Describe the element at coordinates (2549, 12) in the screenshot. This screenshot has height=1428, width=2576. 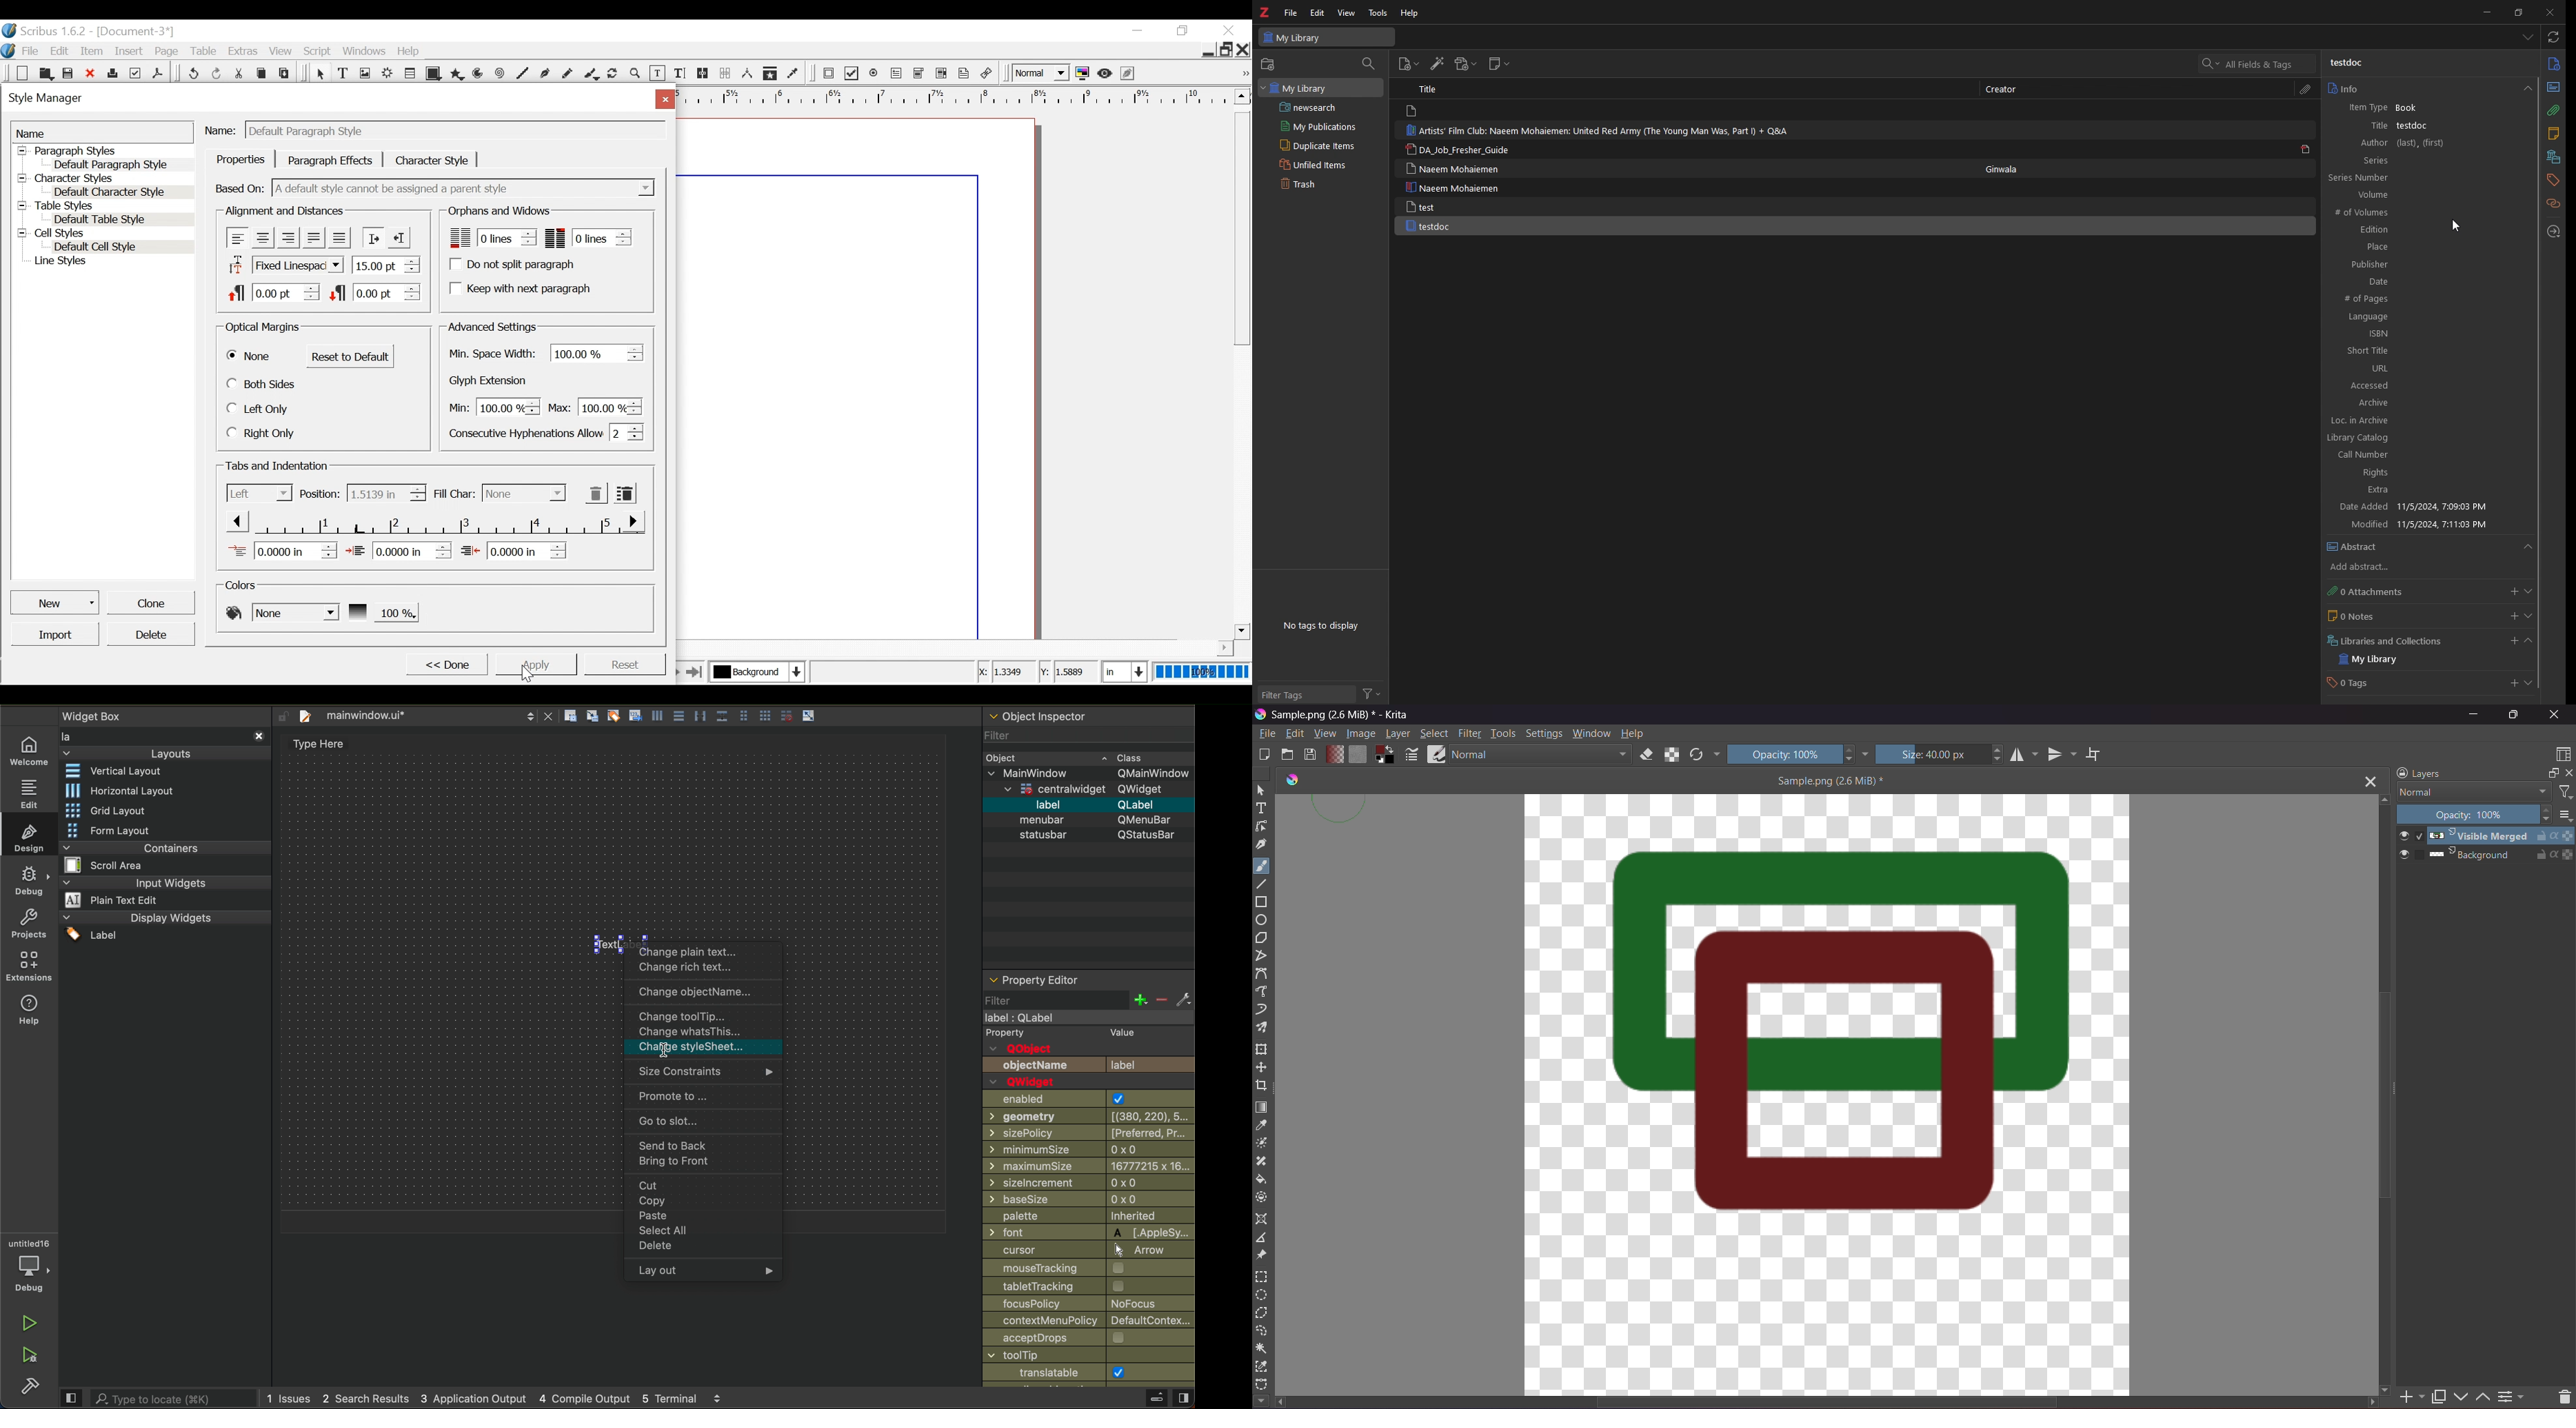
I see `close` at that location.